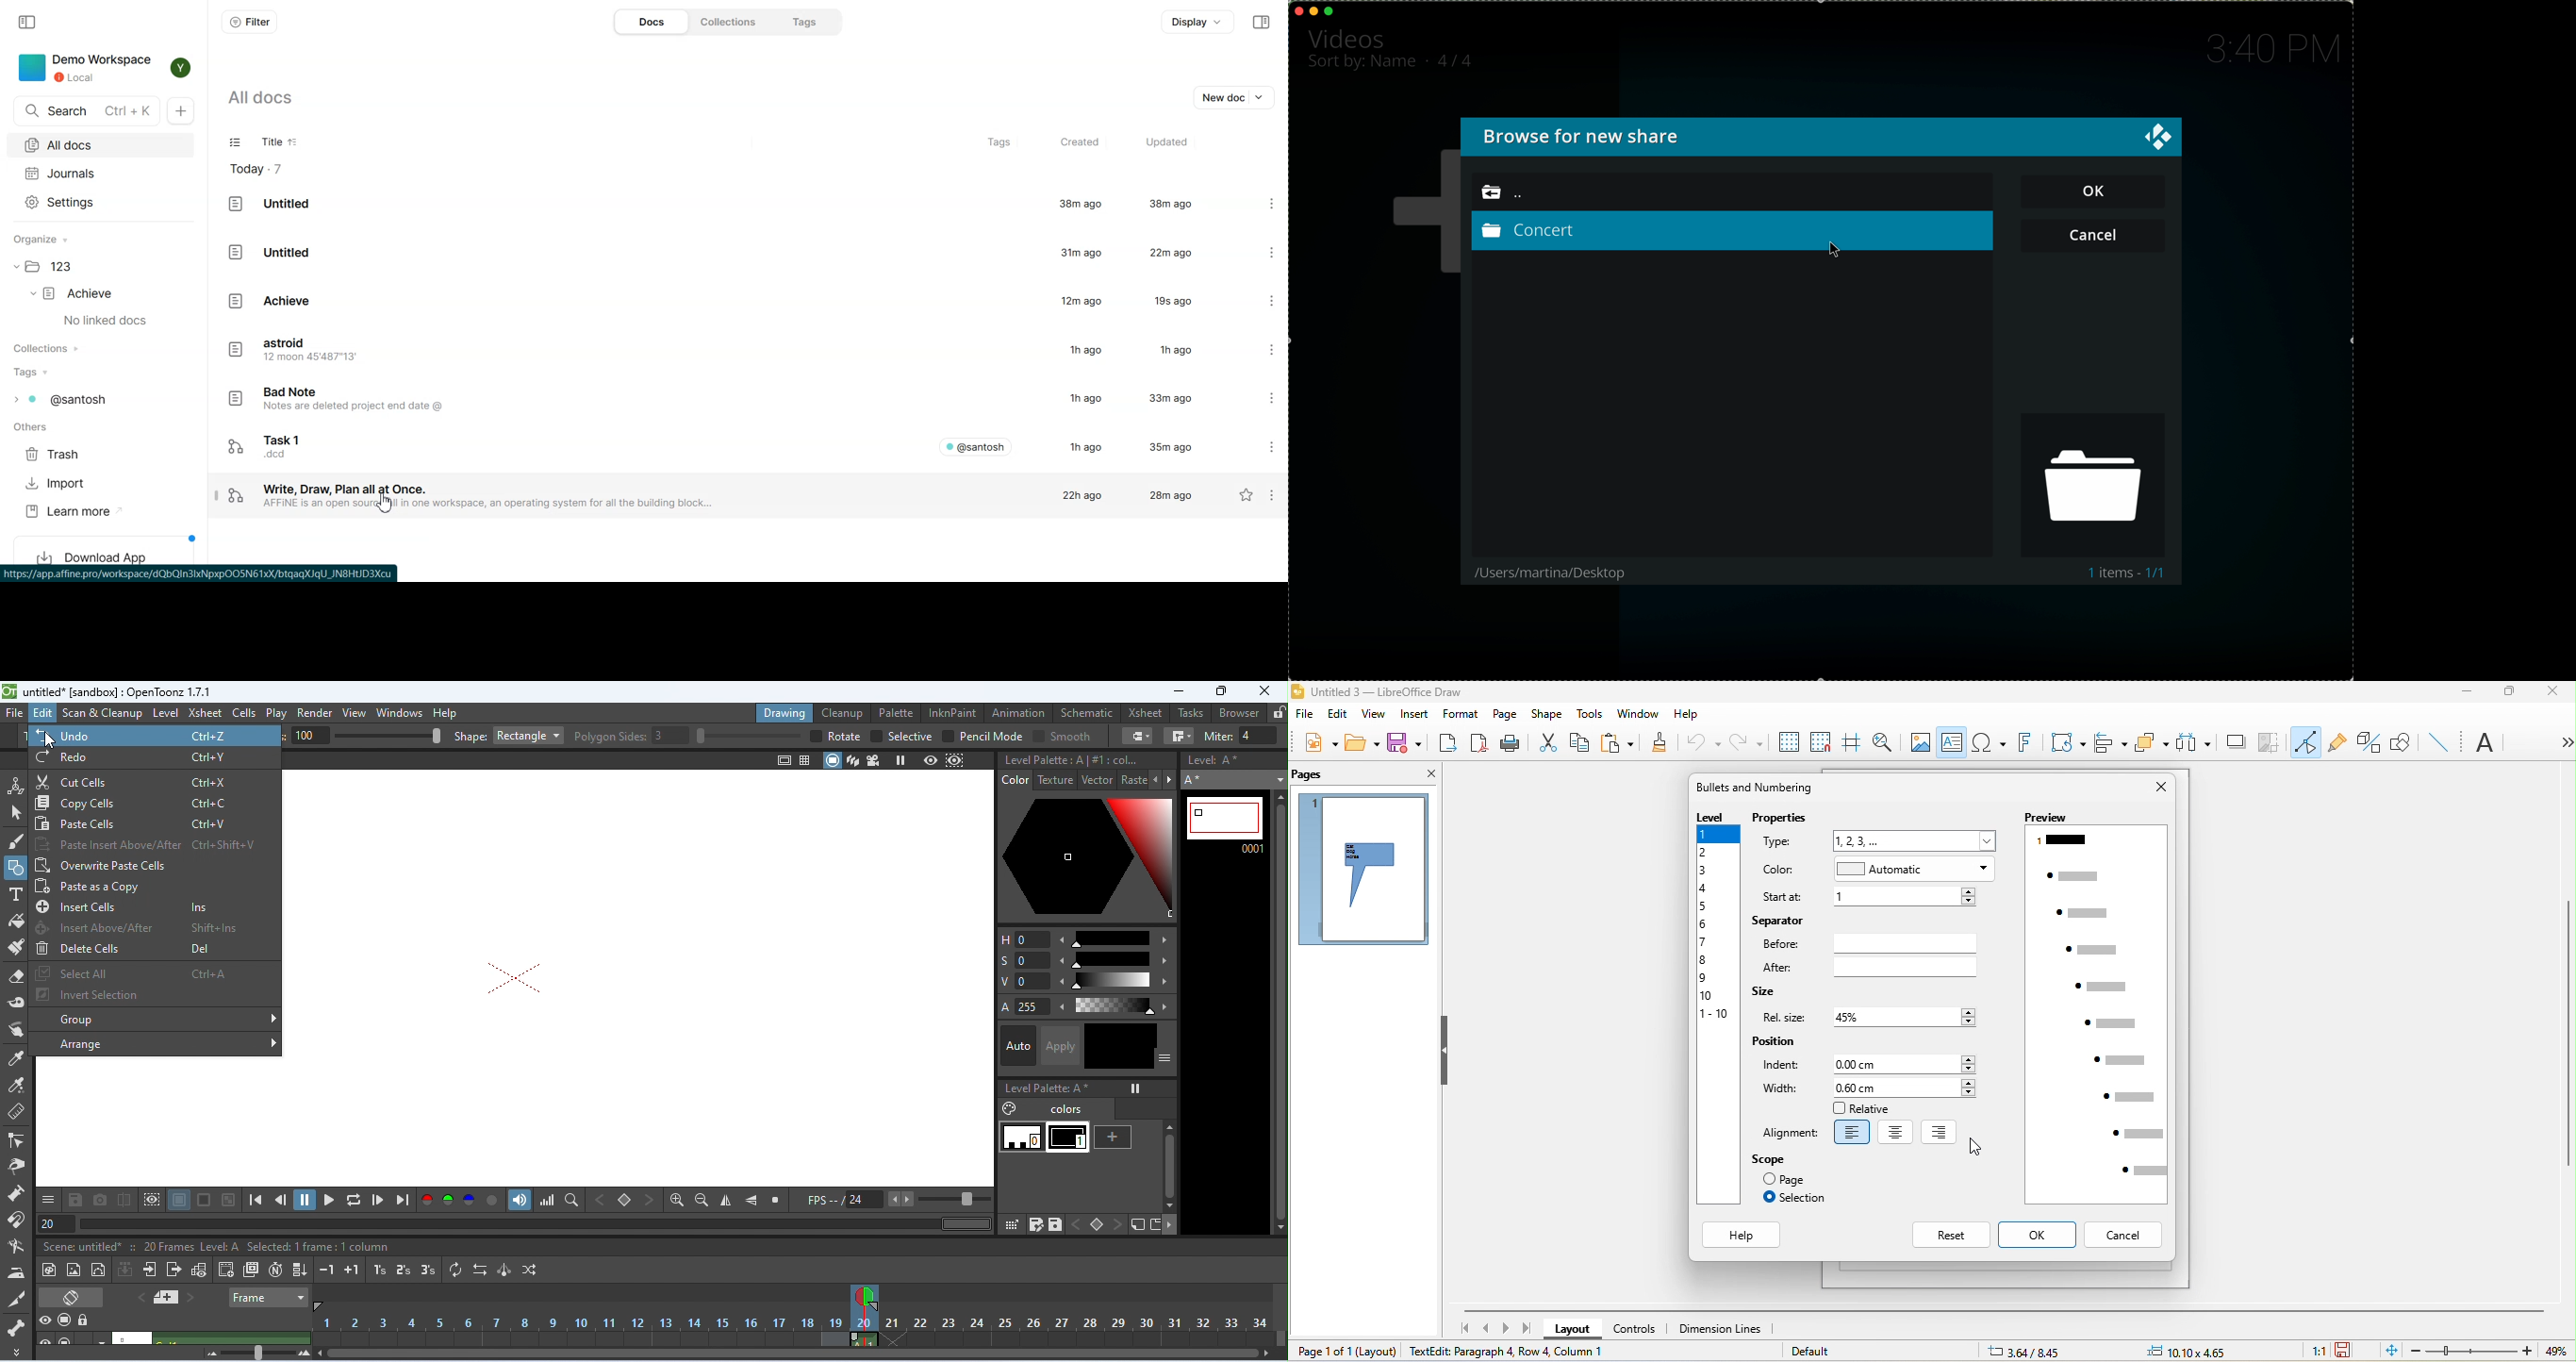 The height and width of the screenshot is (1372, 2576). What do you see at coordinates (1305, 717) in the screenshot?
I see `file` at bounding box center [1305, 717].